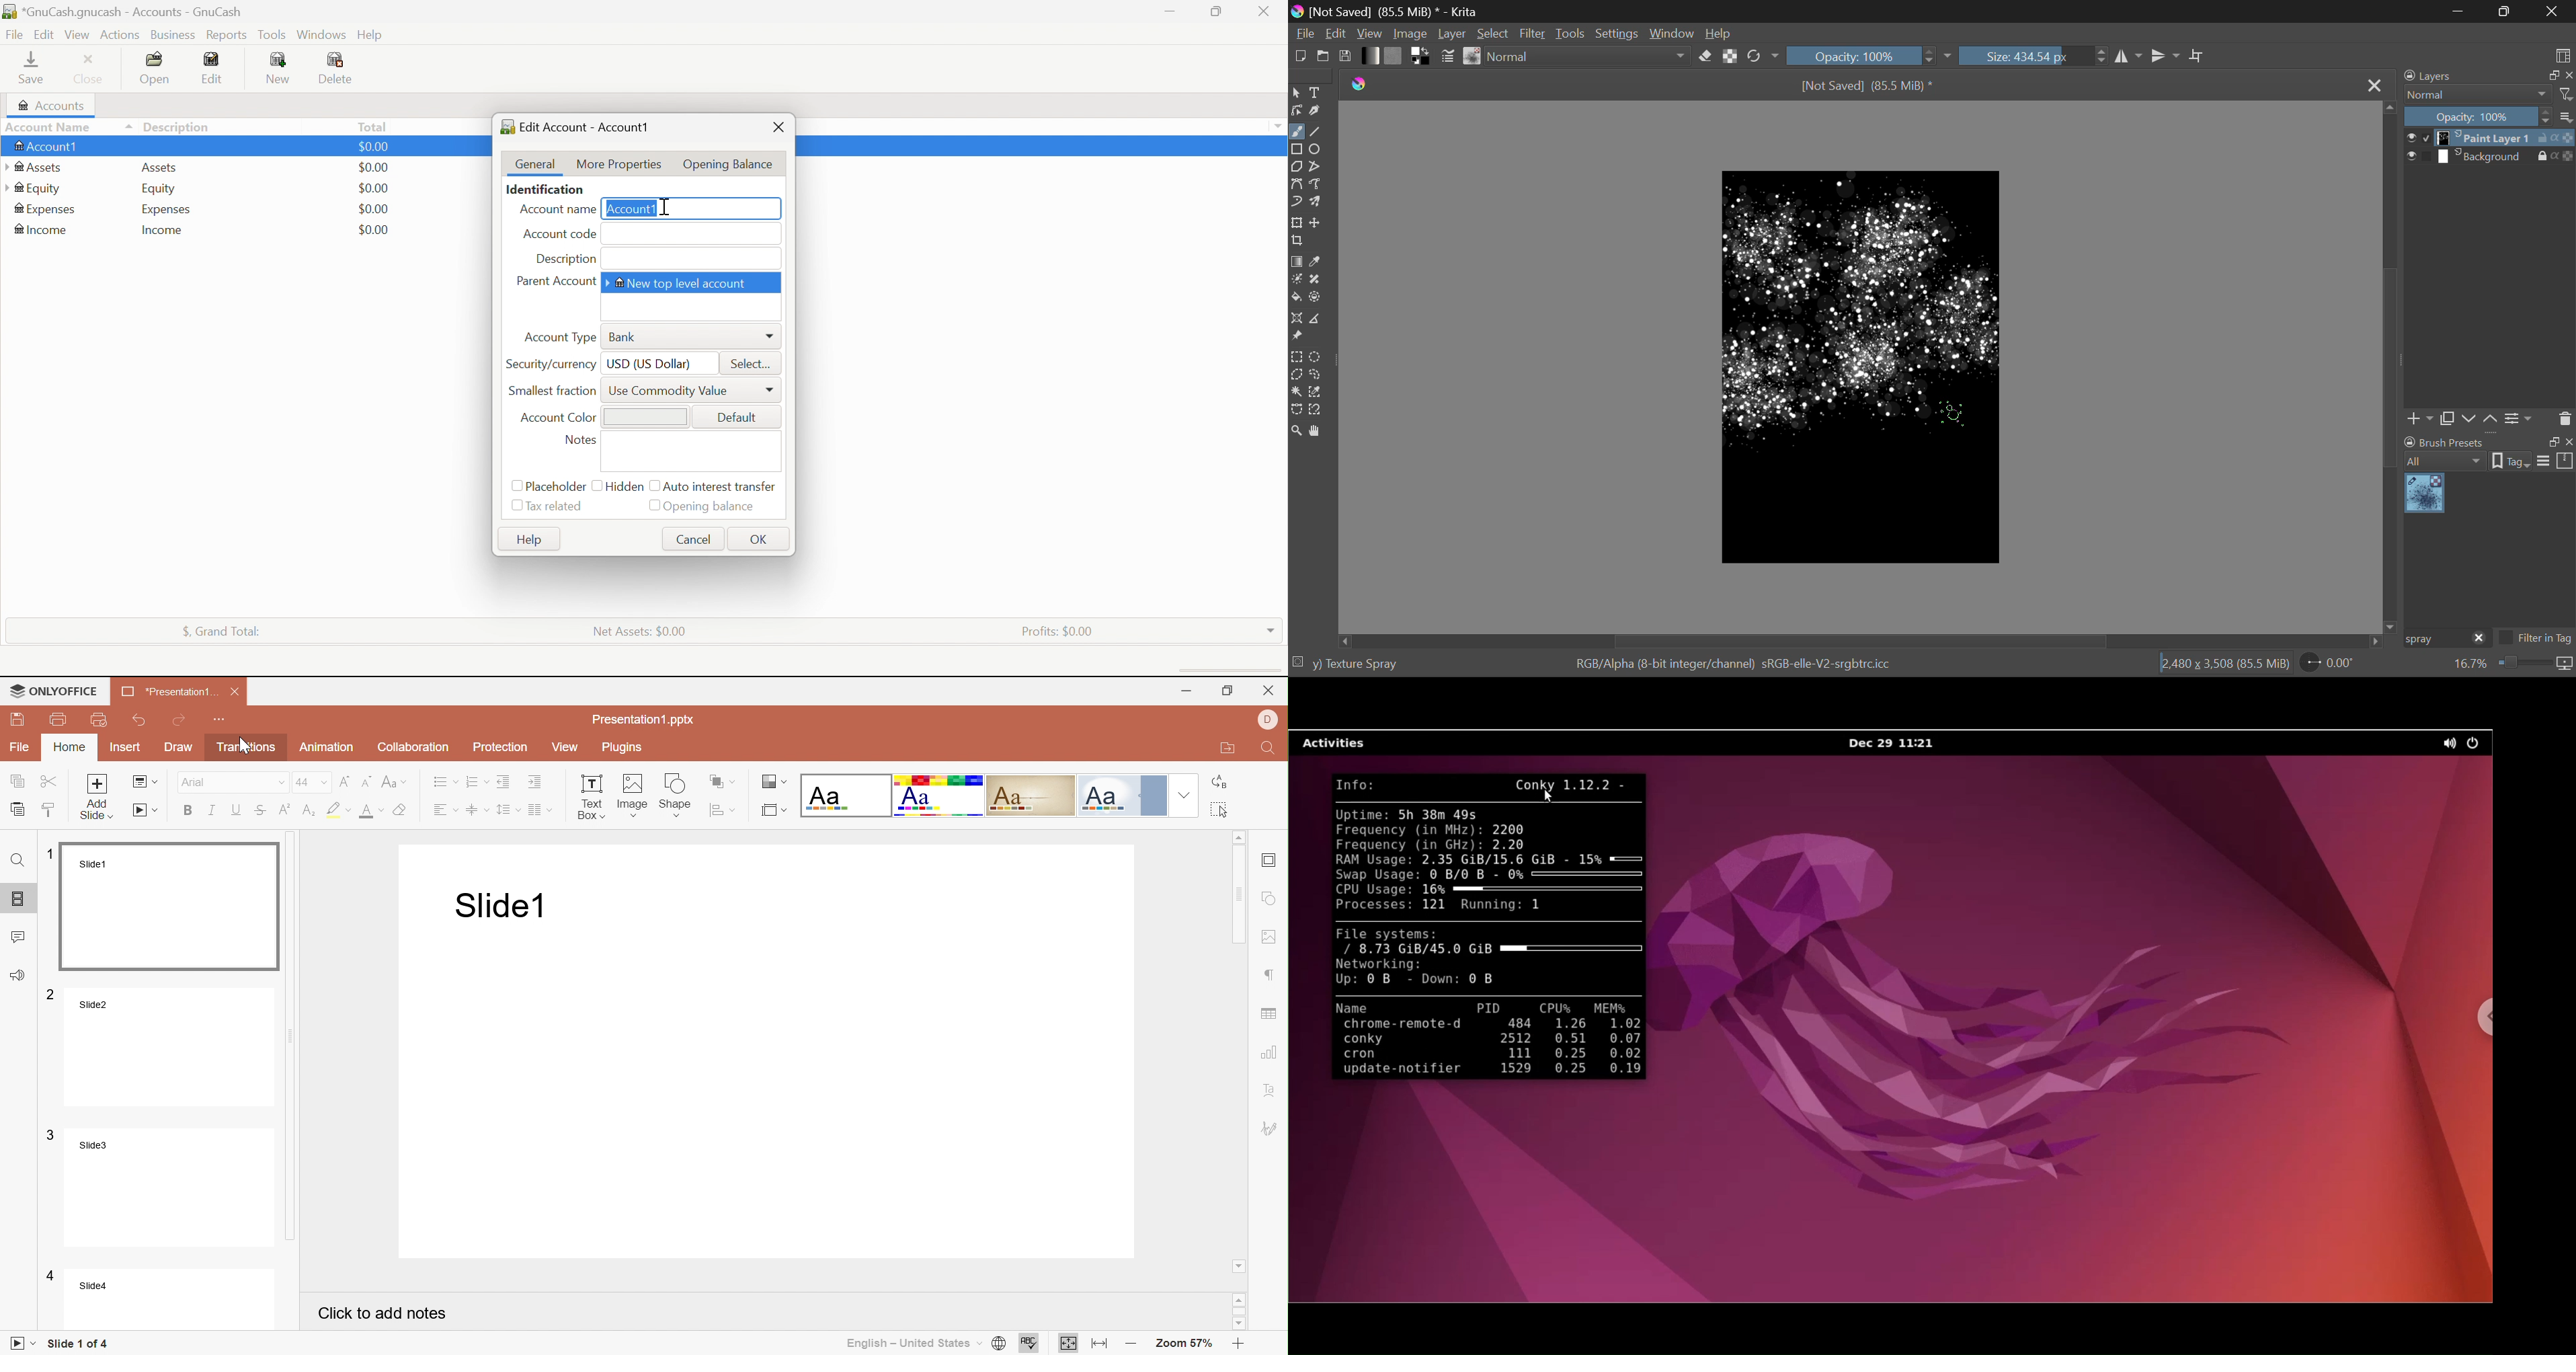  Describe the element at coordinates (546, 507) in the screenshot. I see `Tax related` at that location.